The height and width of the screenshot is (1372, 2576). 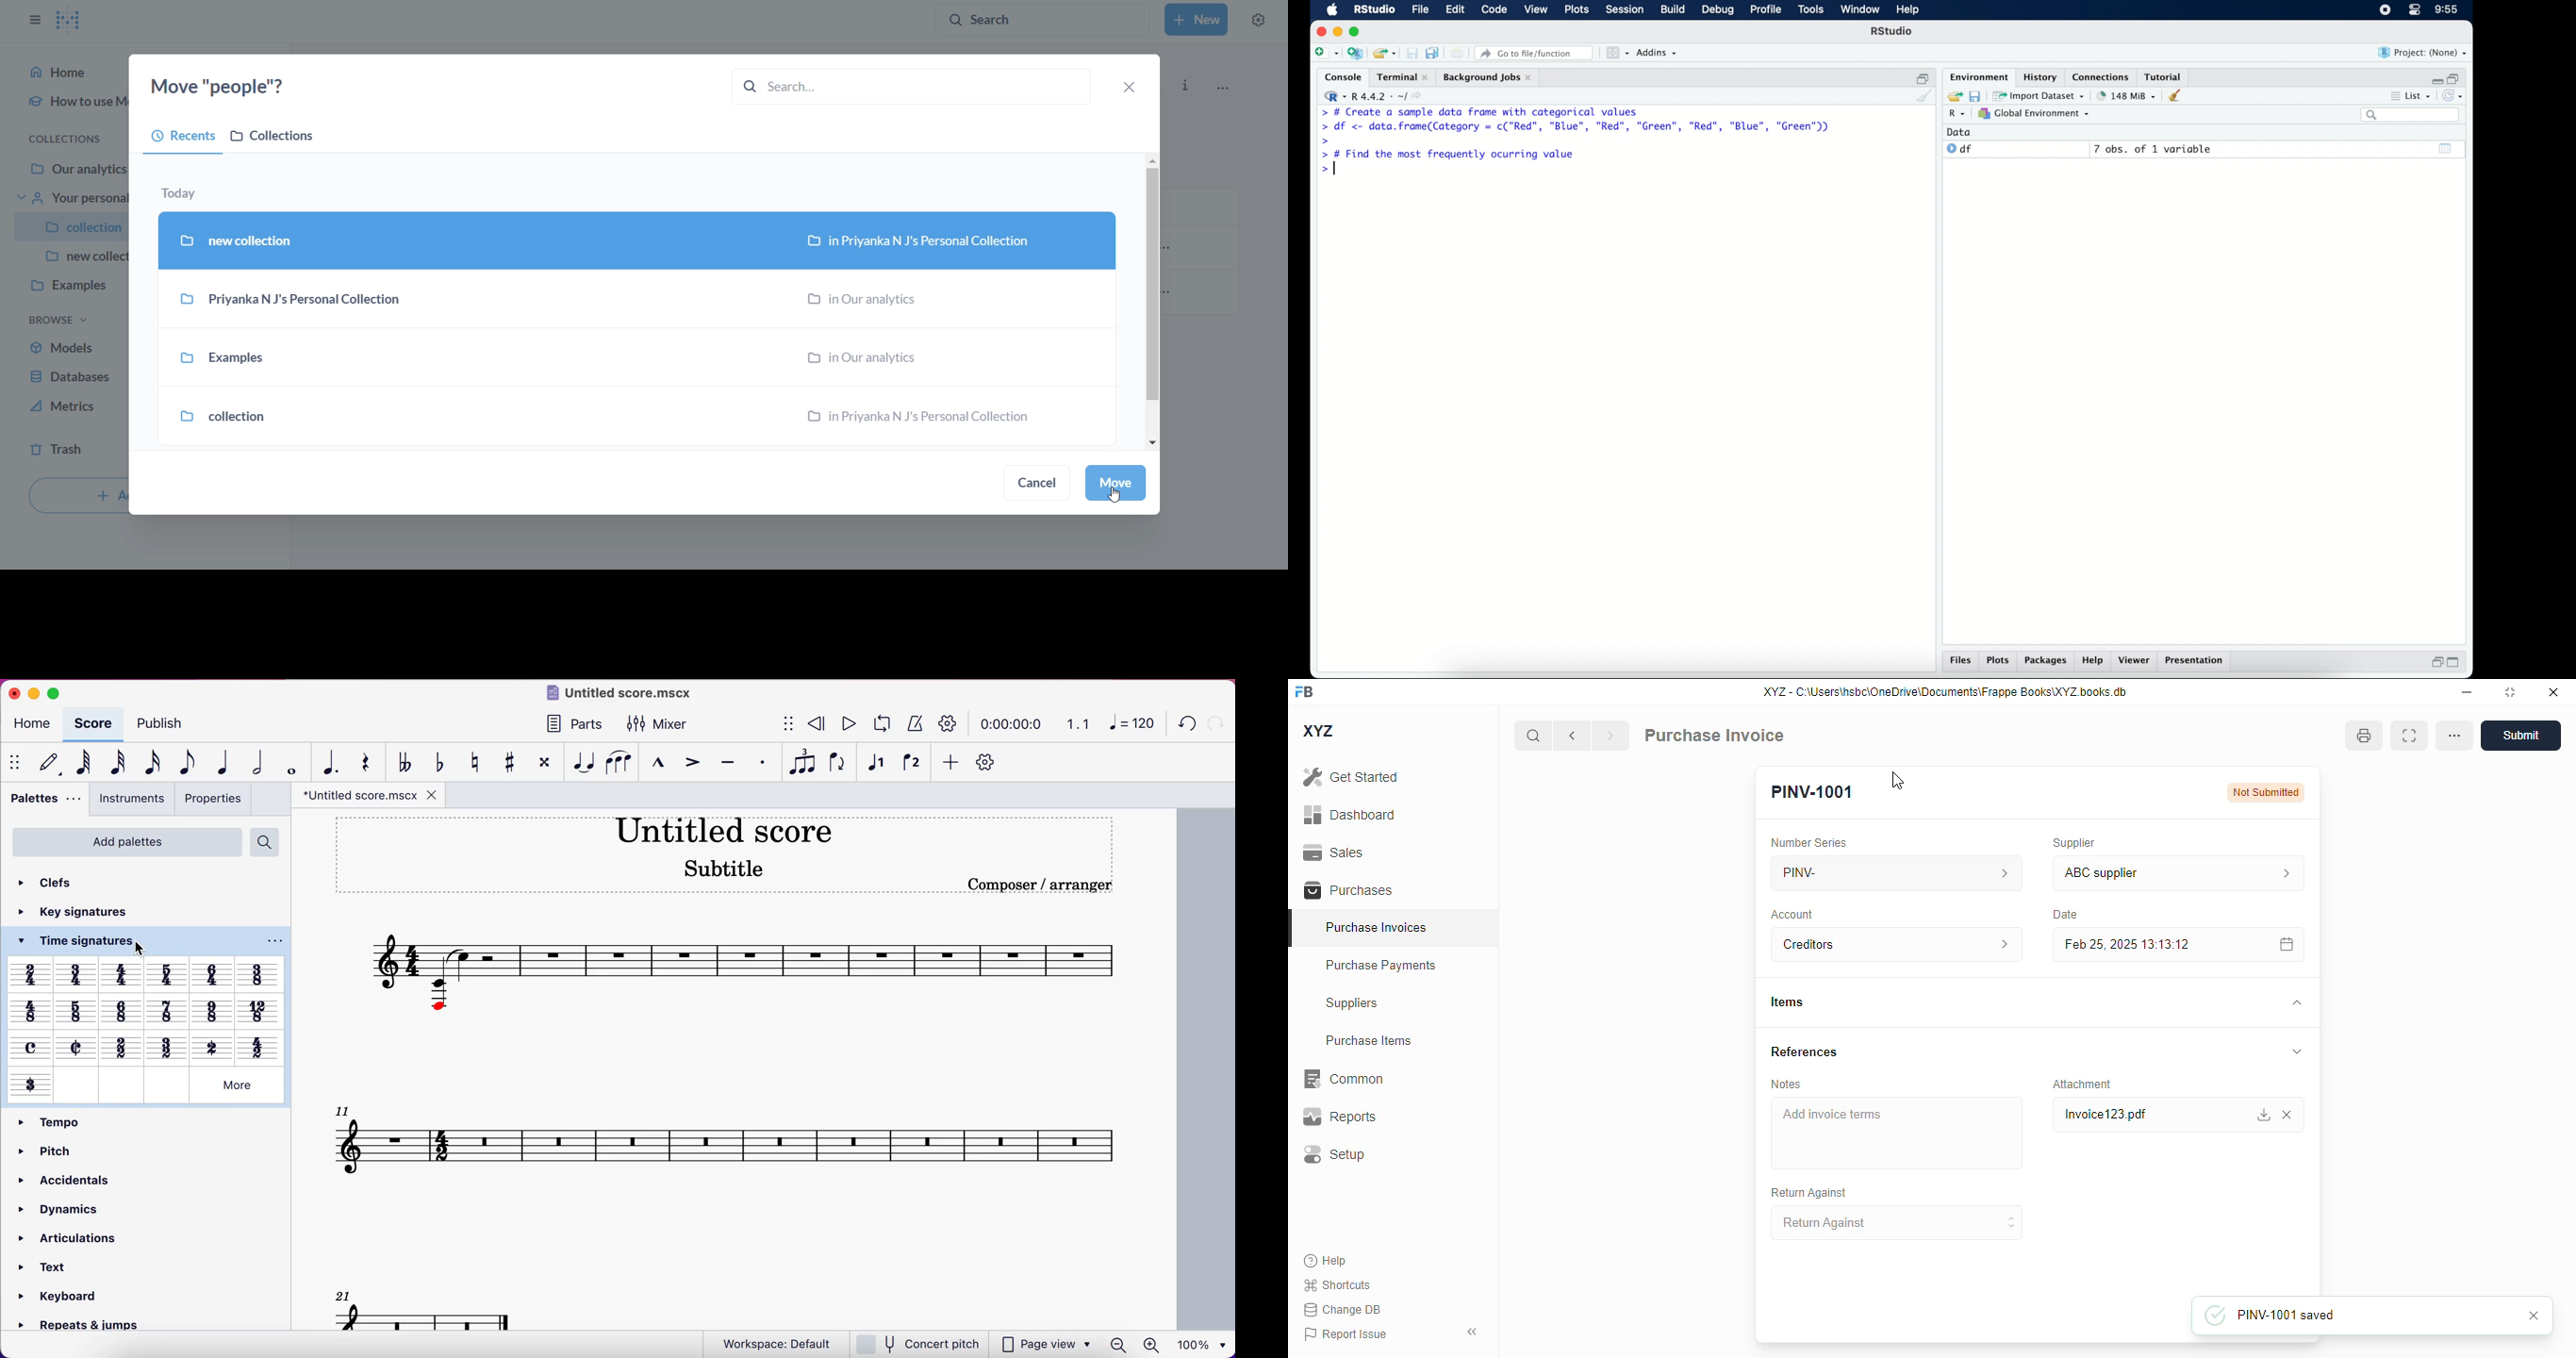 What do you see at coordinates (1787, 1002) in the screenshot?
I see `items` at bounding box center [1787, 1002].